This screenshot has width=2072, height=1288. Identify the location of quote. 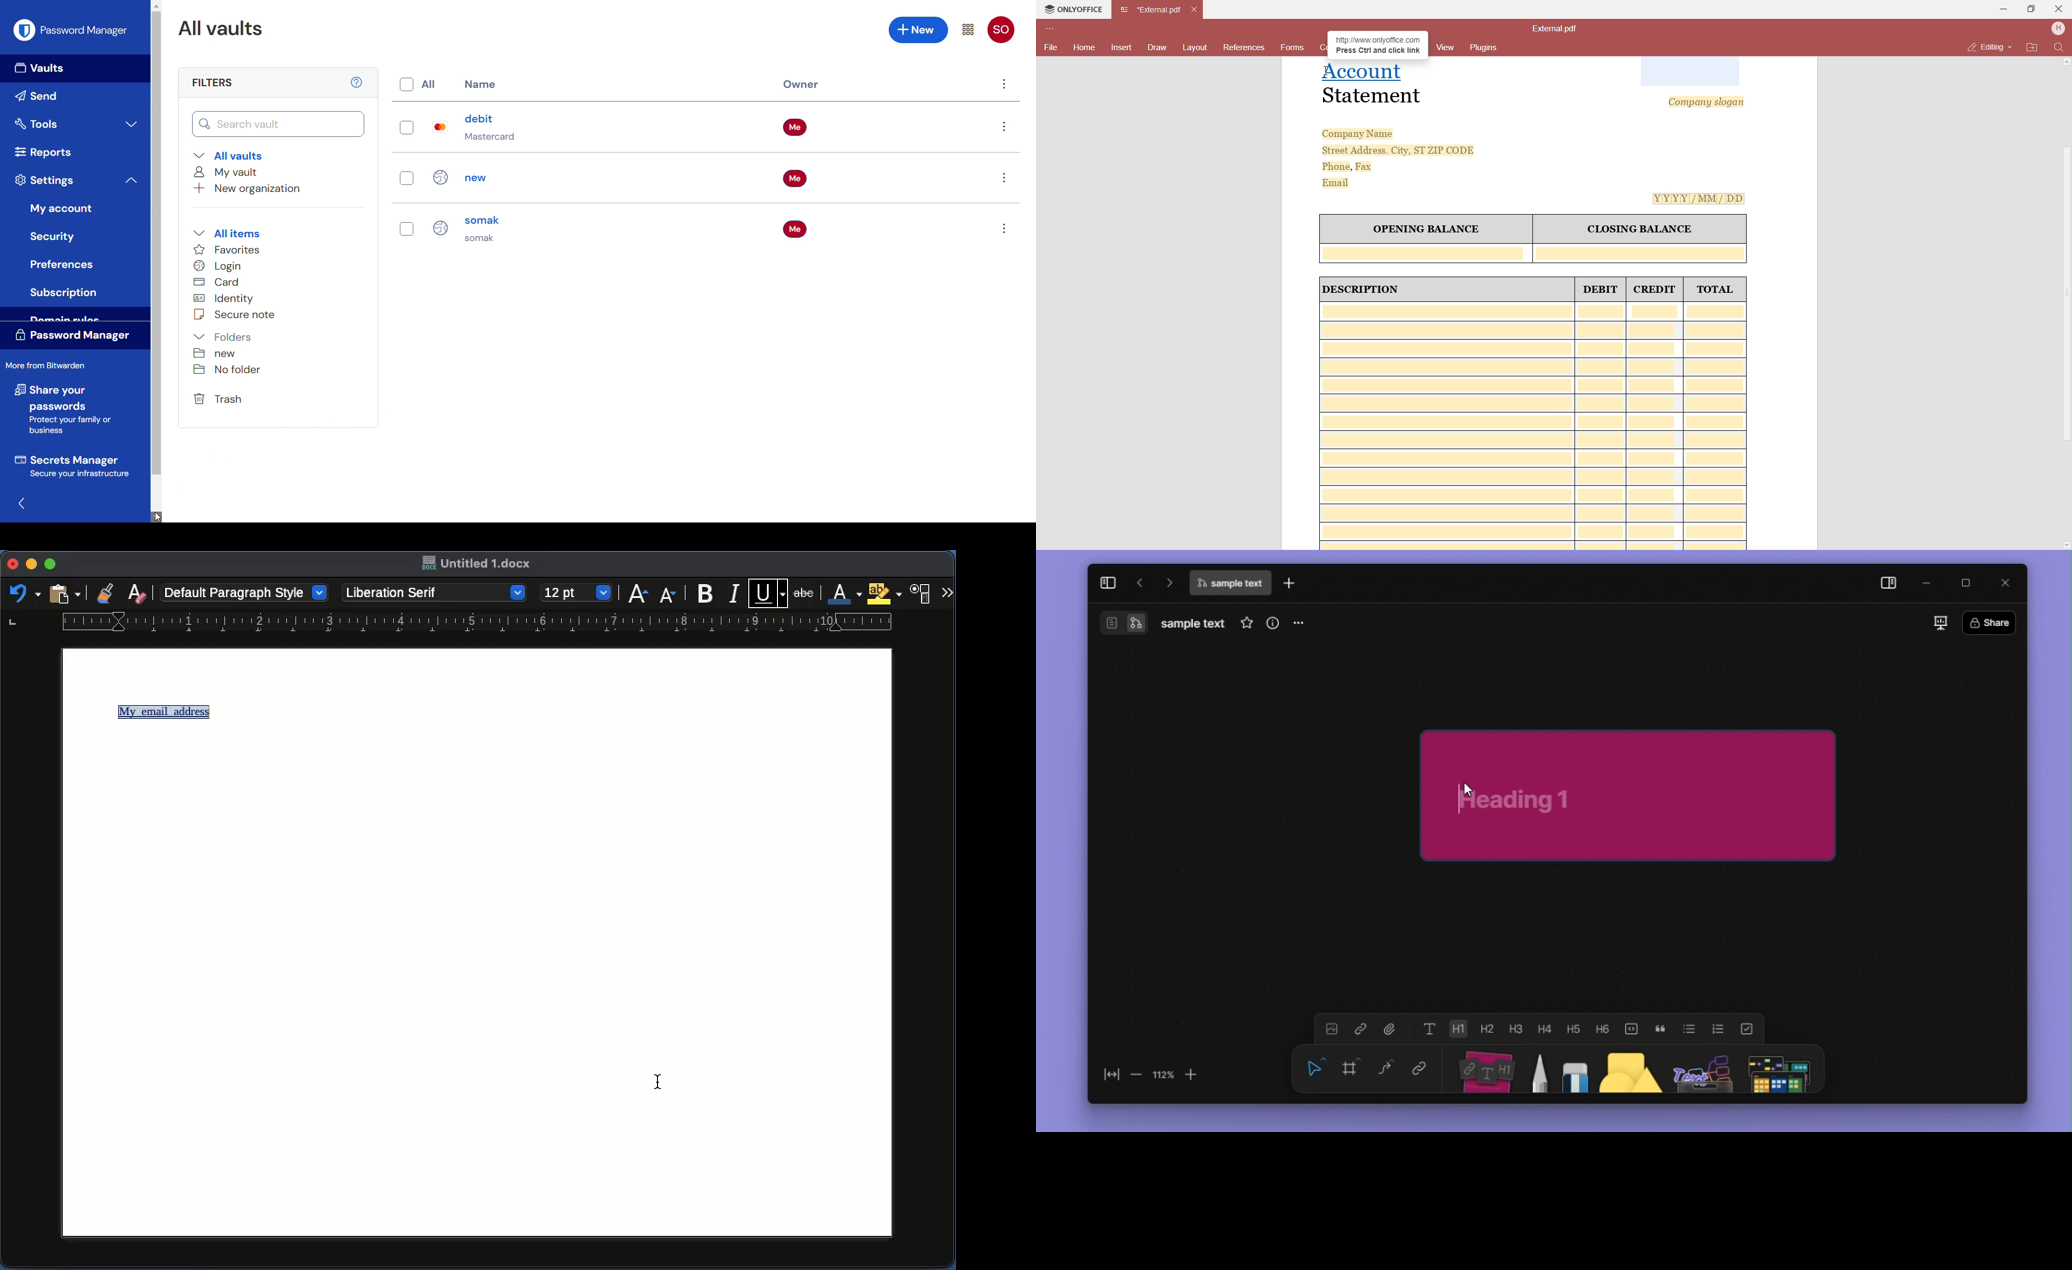
(1660, 1030).